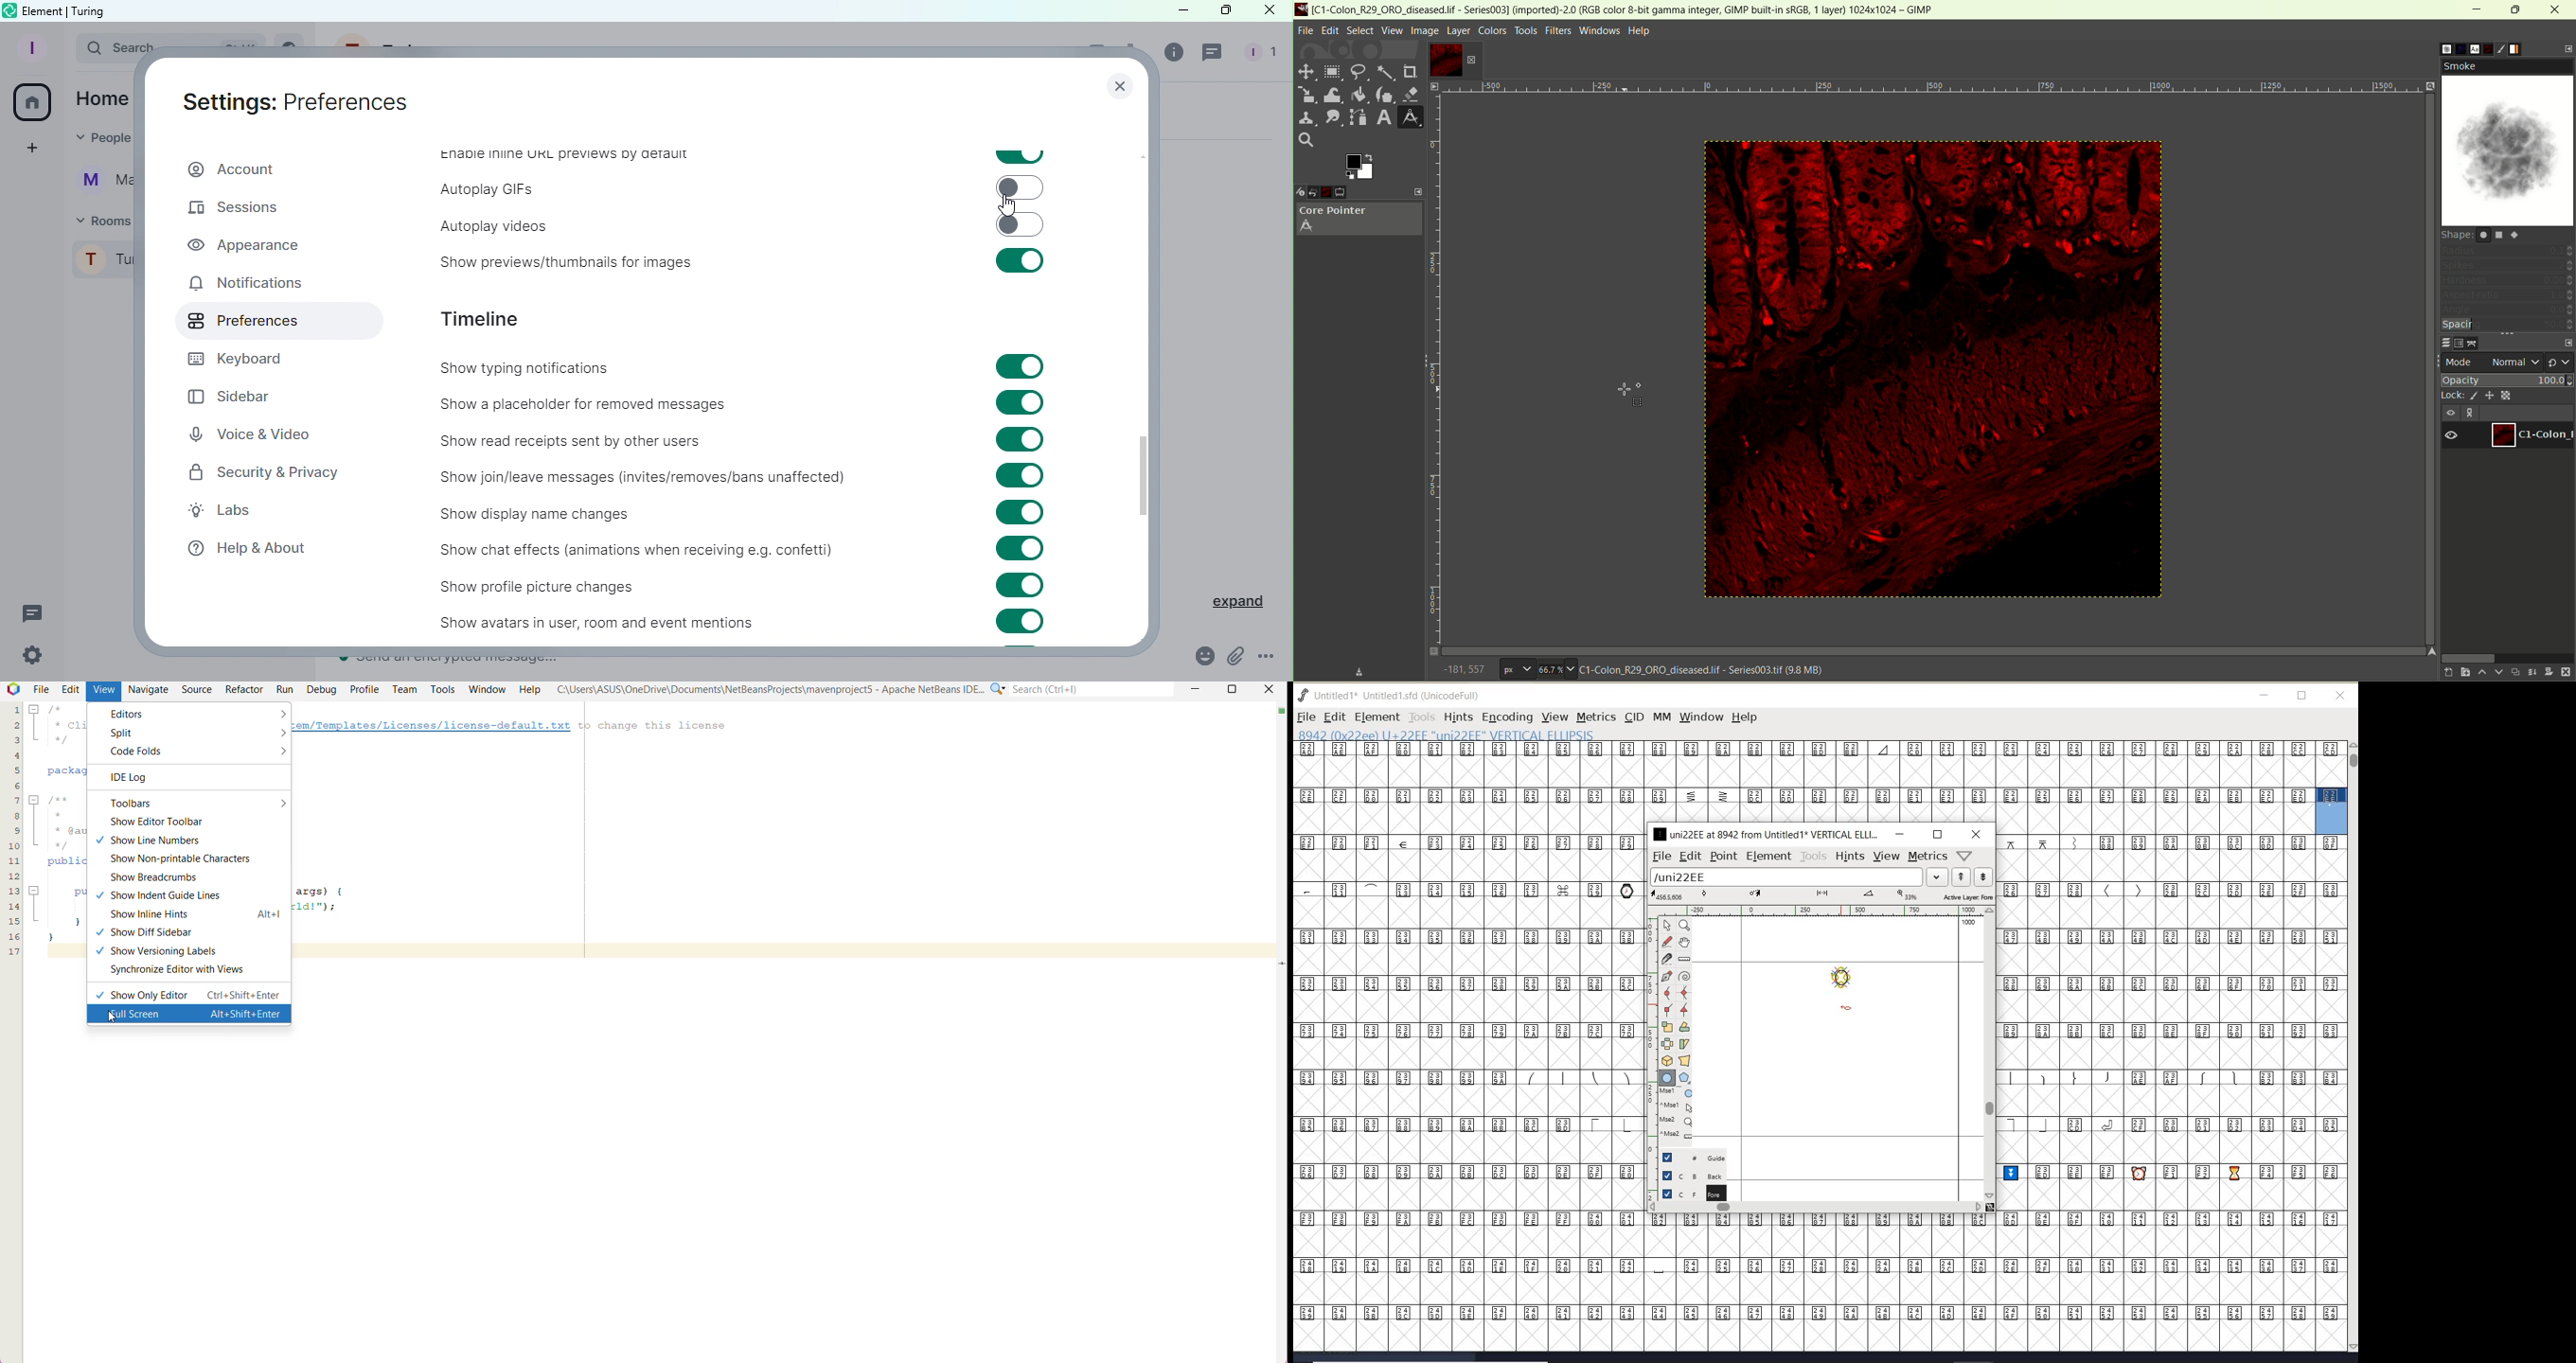 Image resolution: width=2576 pixels, height=1372 pixels. Describe the element at coordinates (1440, 363) in the screenshot. I see `scale bar` at that location.